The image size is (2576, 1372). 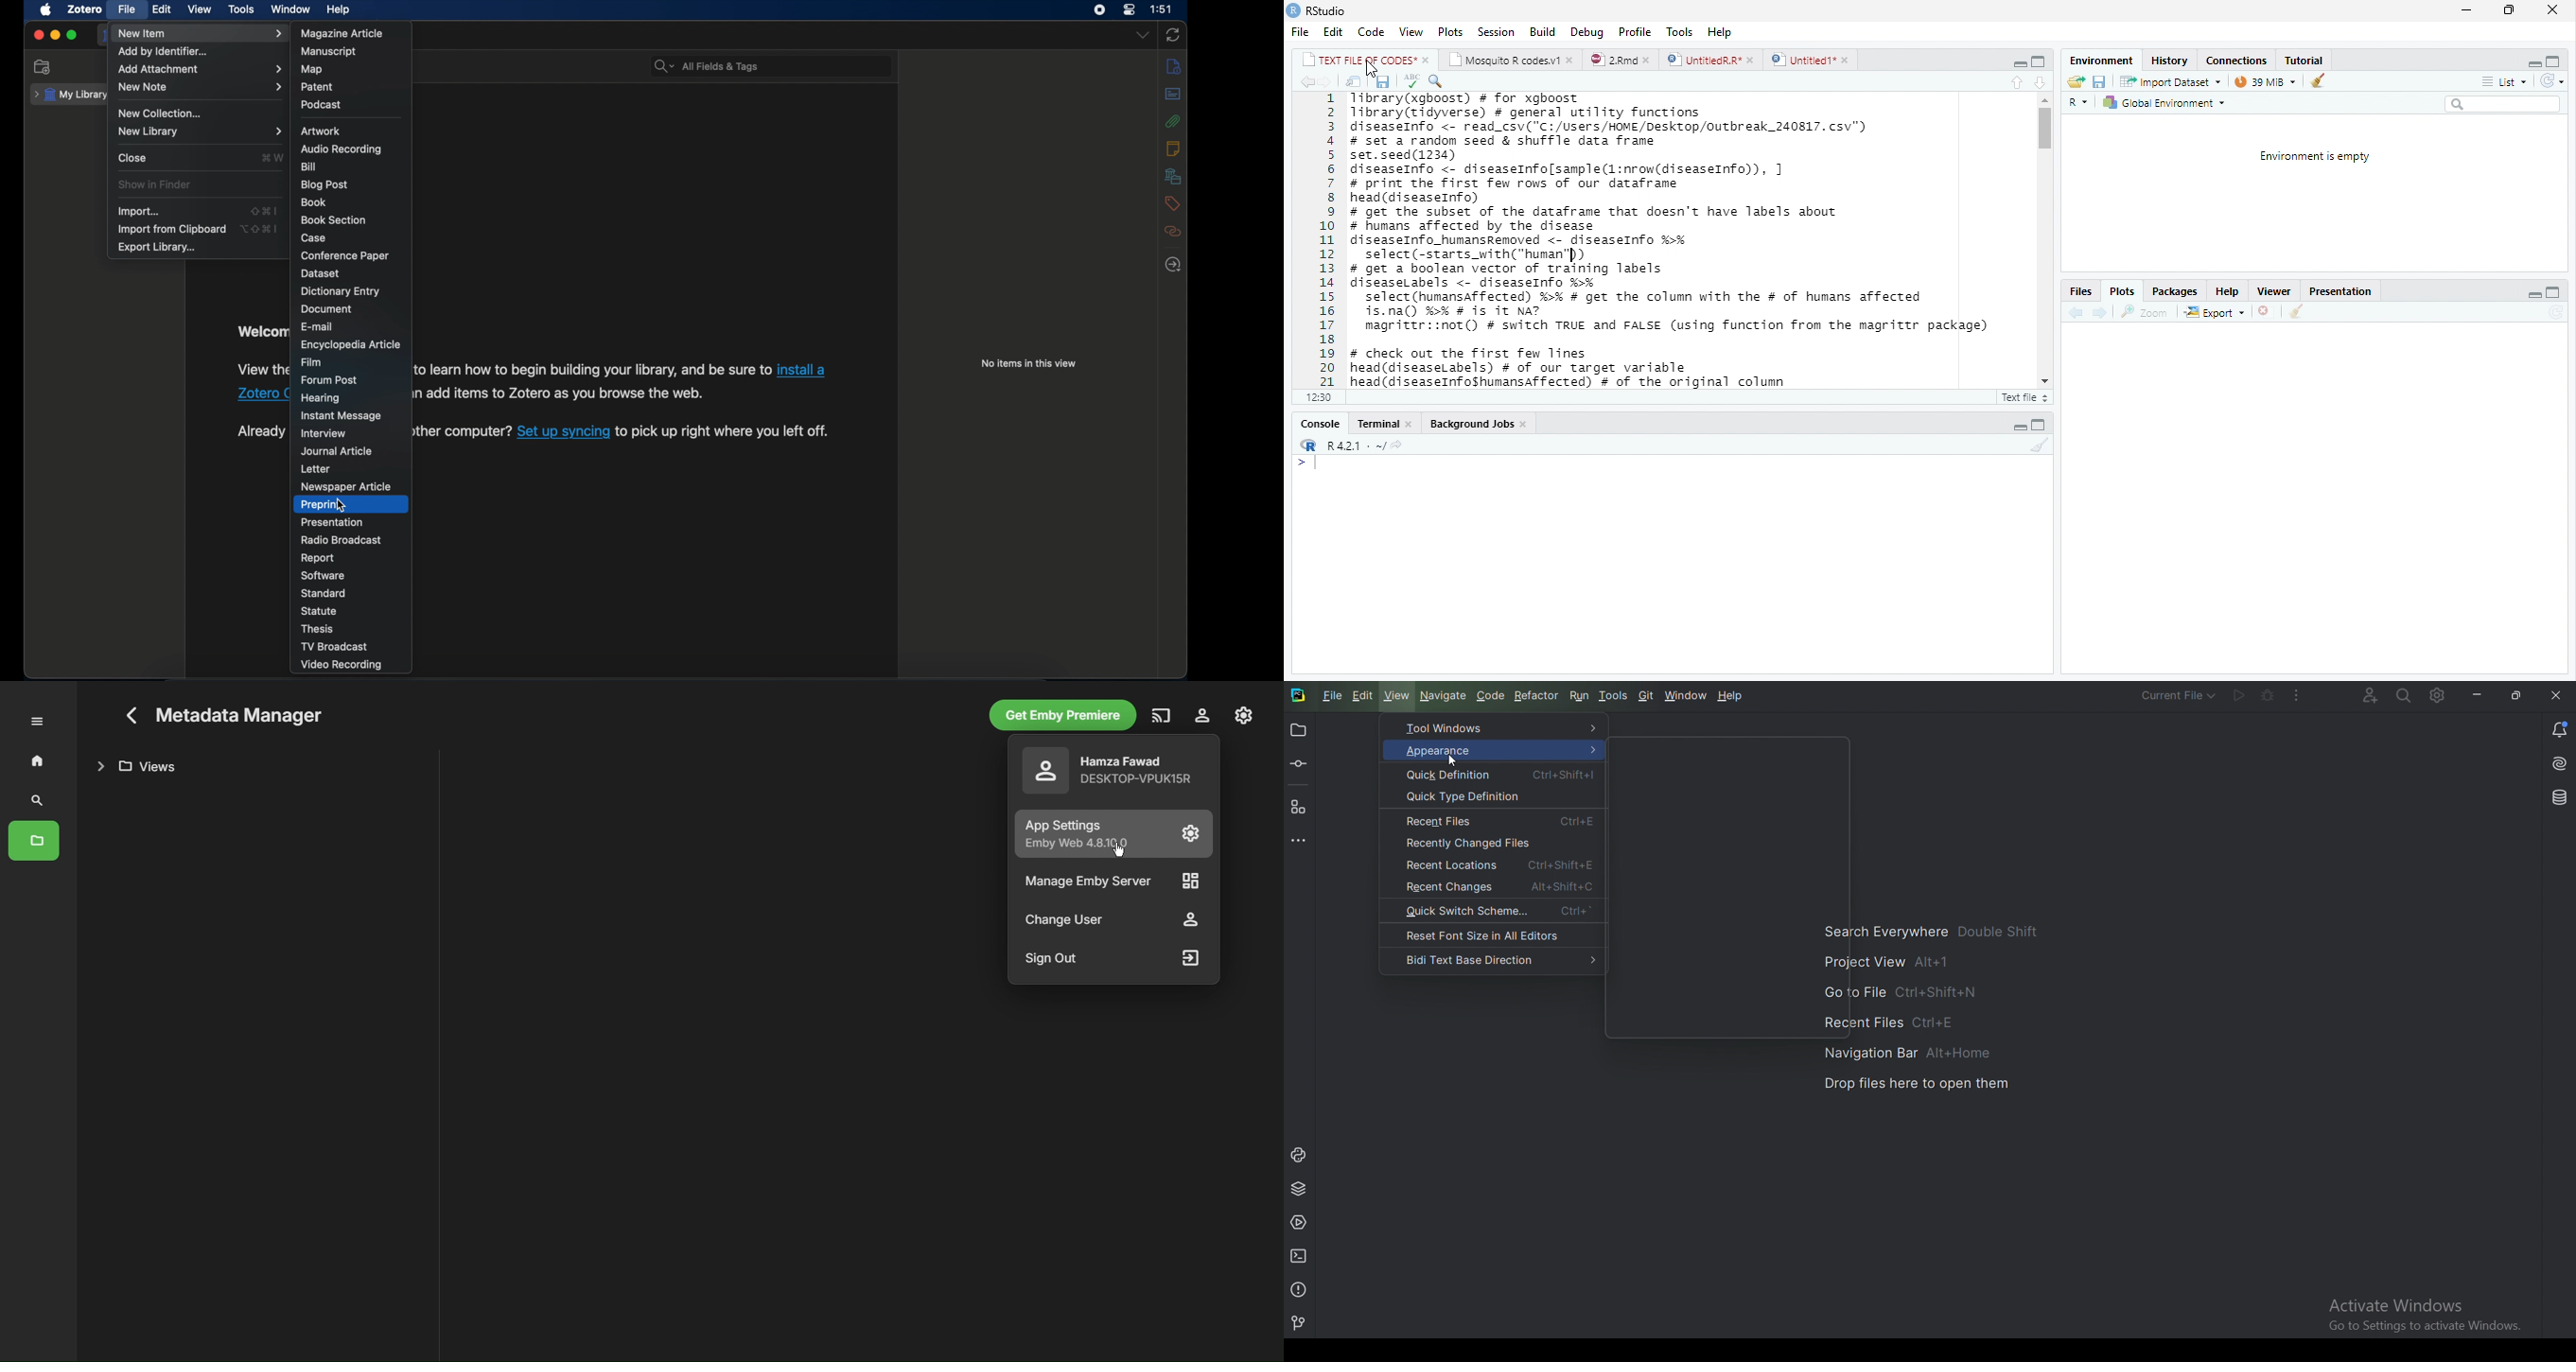 What do you see at coordinates (2502, 104) in the screenshot?
I see `Search` at bounding box center [2502, 104].